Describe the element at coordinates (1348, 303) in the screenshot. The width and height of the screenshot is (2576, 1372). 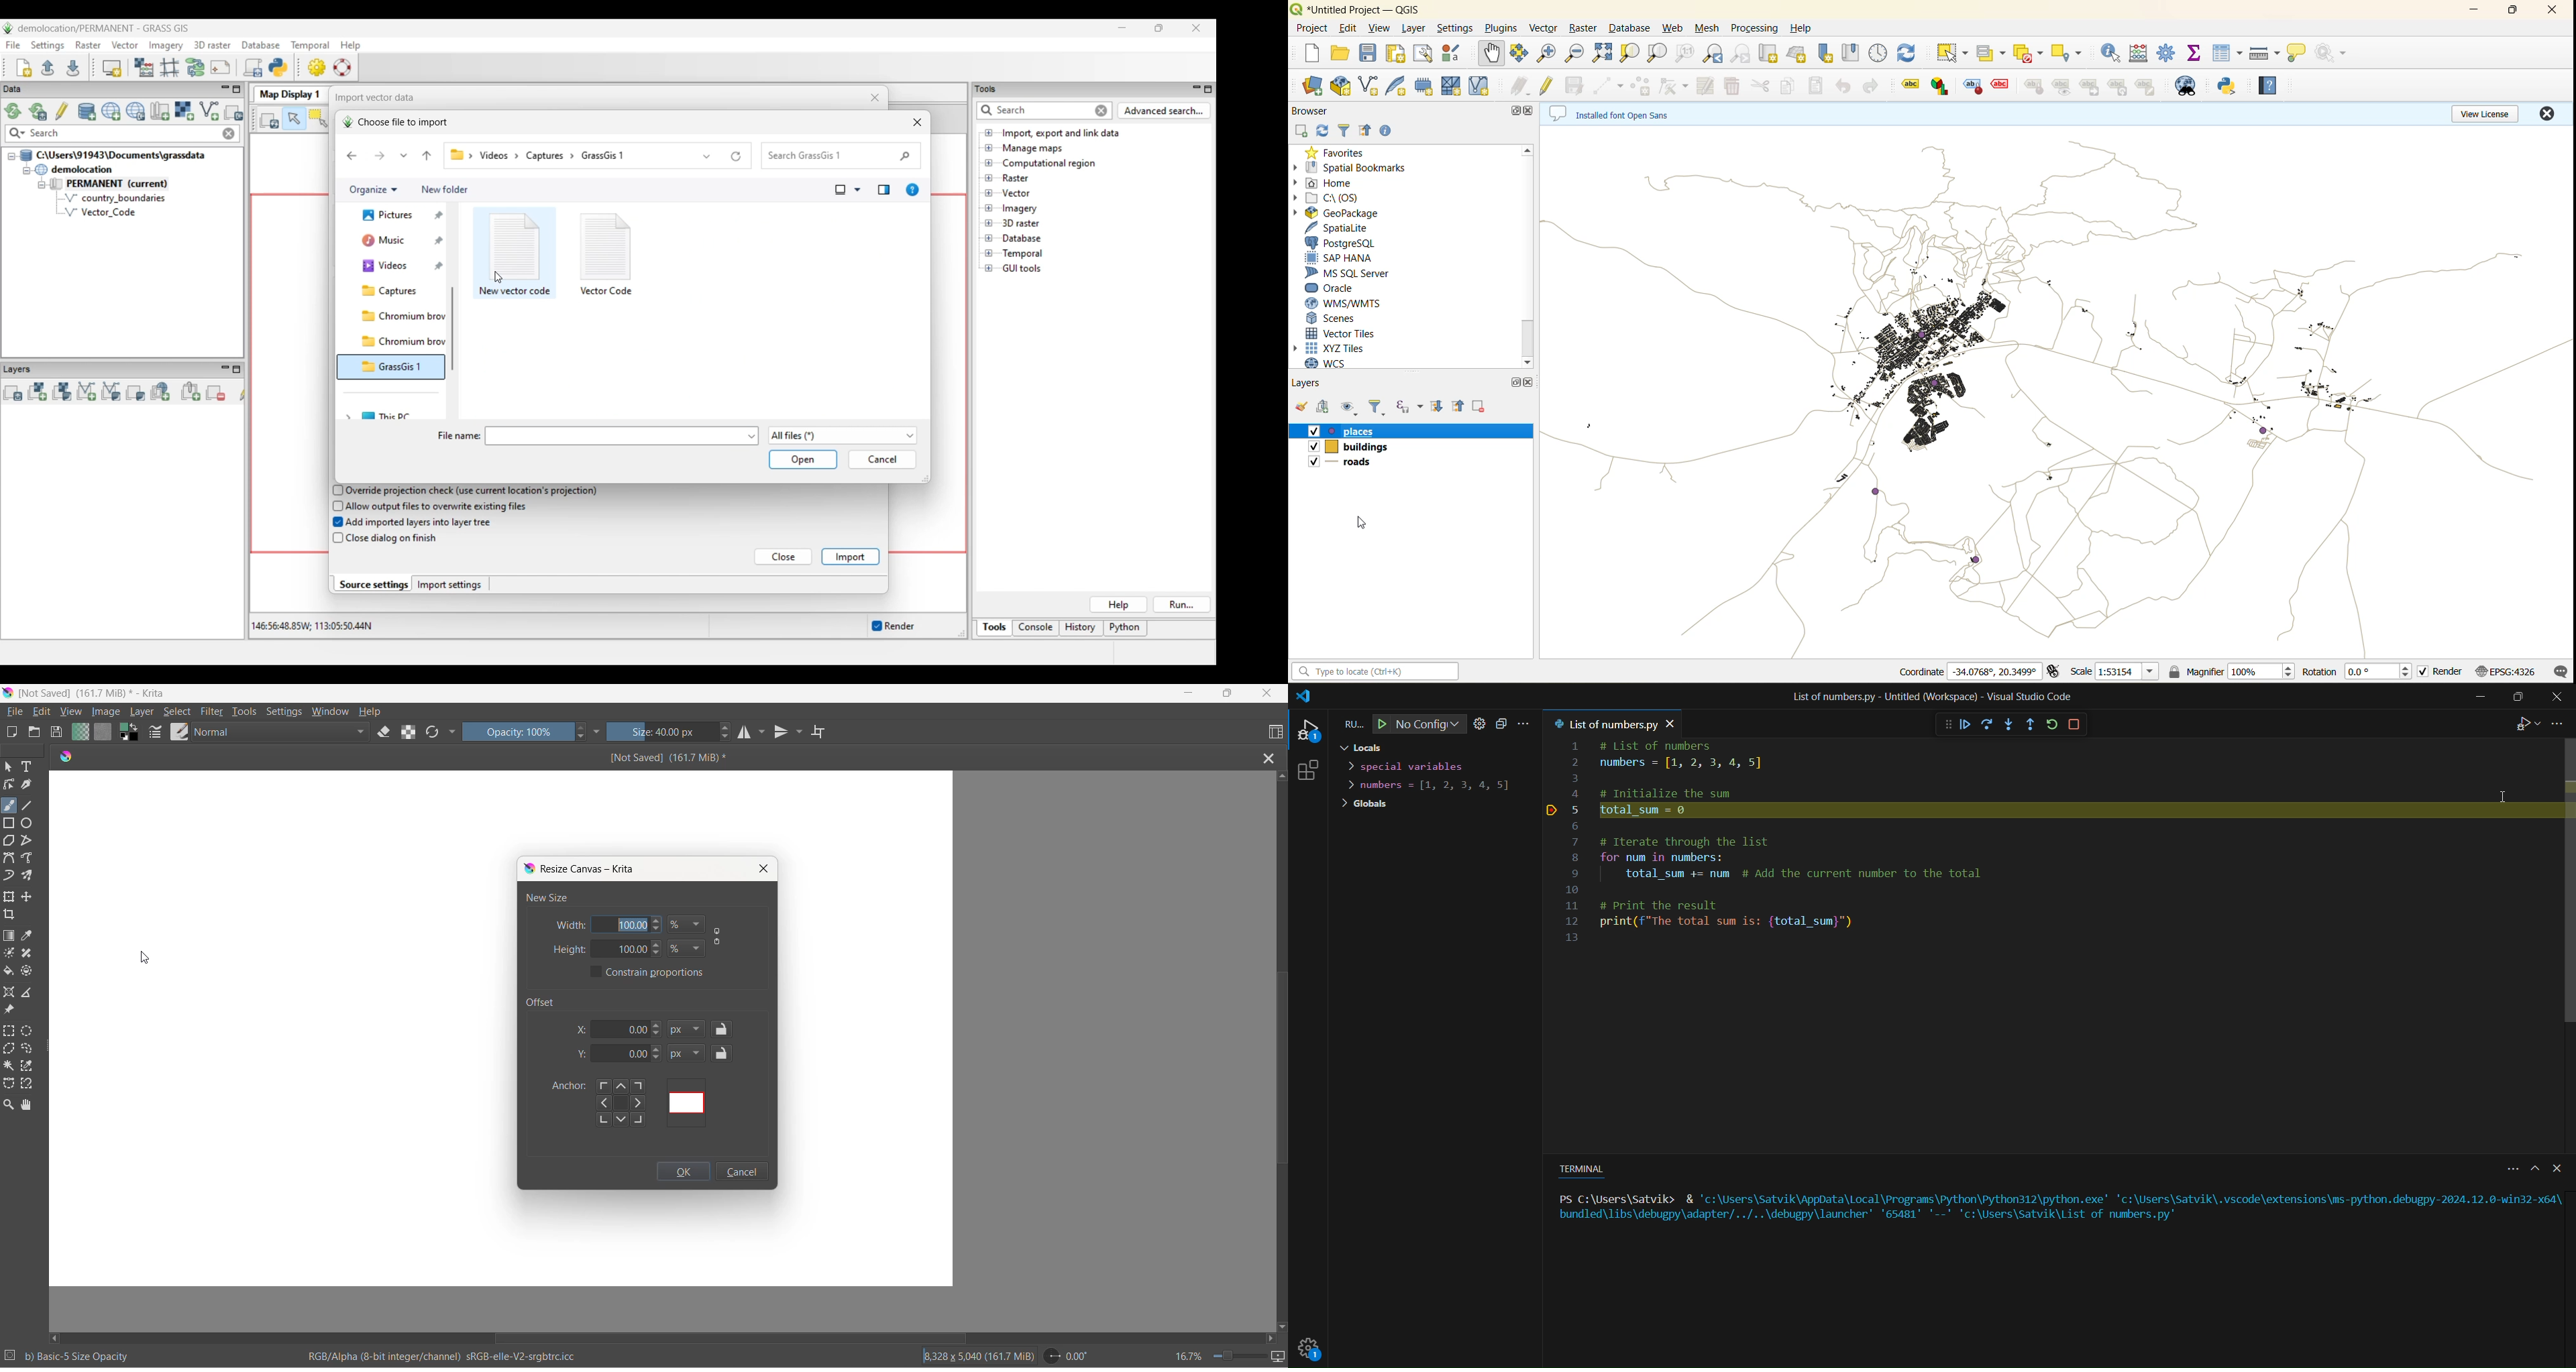
I see `wms/wmts` at that location.